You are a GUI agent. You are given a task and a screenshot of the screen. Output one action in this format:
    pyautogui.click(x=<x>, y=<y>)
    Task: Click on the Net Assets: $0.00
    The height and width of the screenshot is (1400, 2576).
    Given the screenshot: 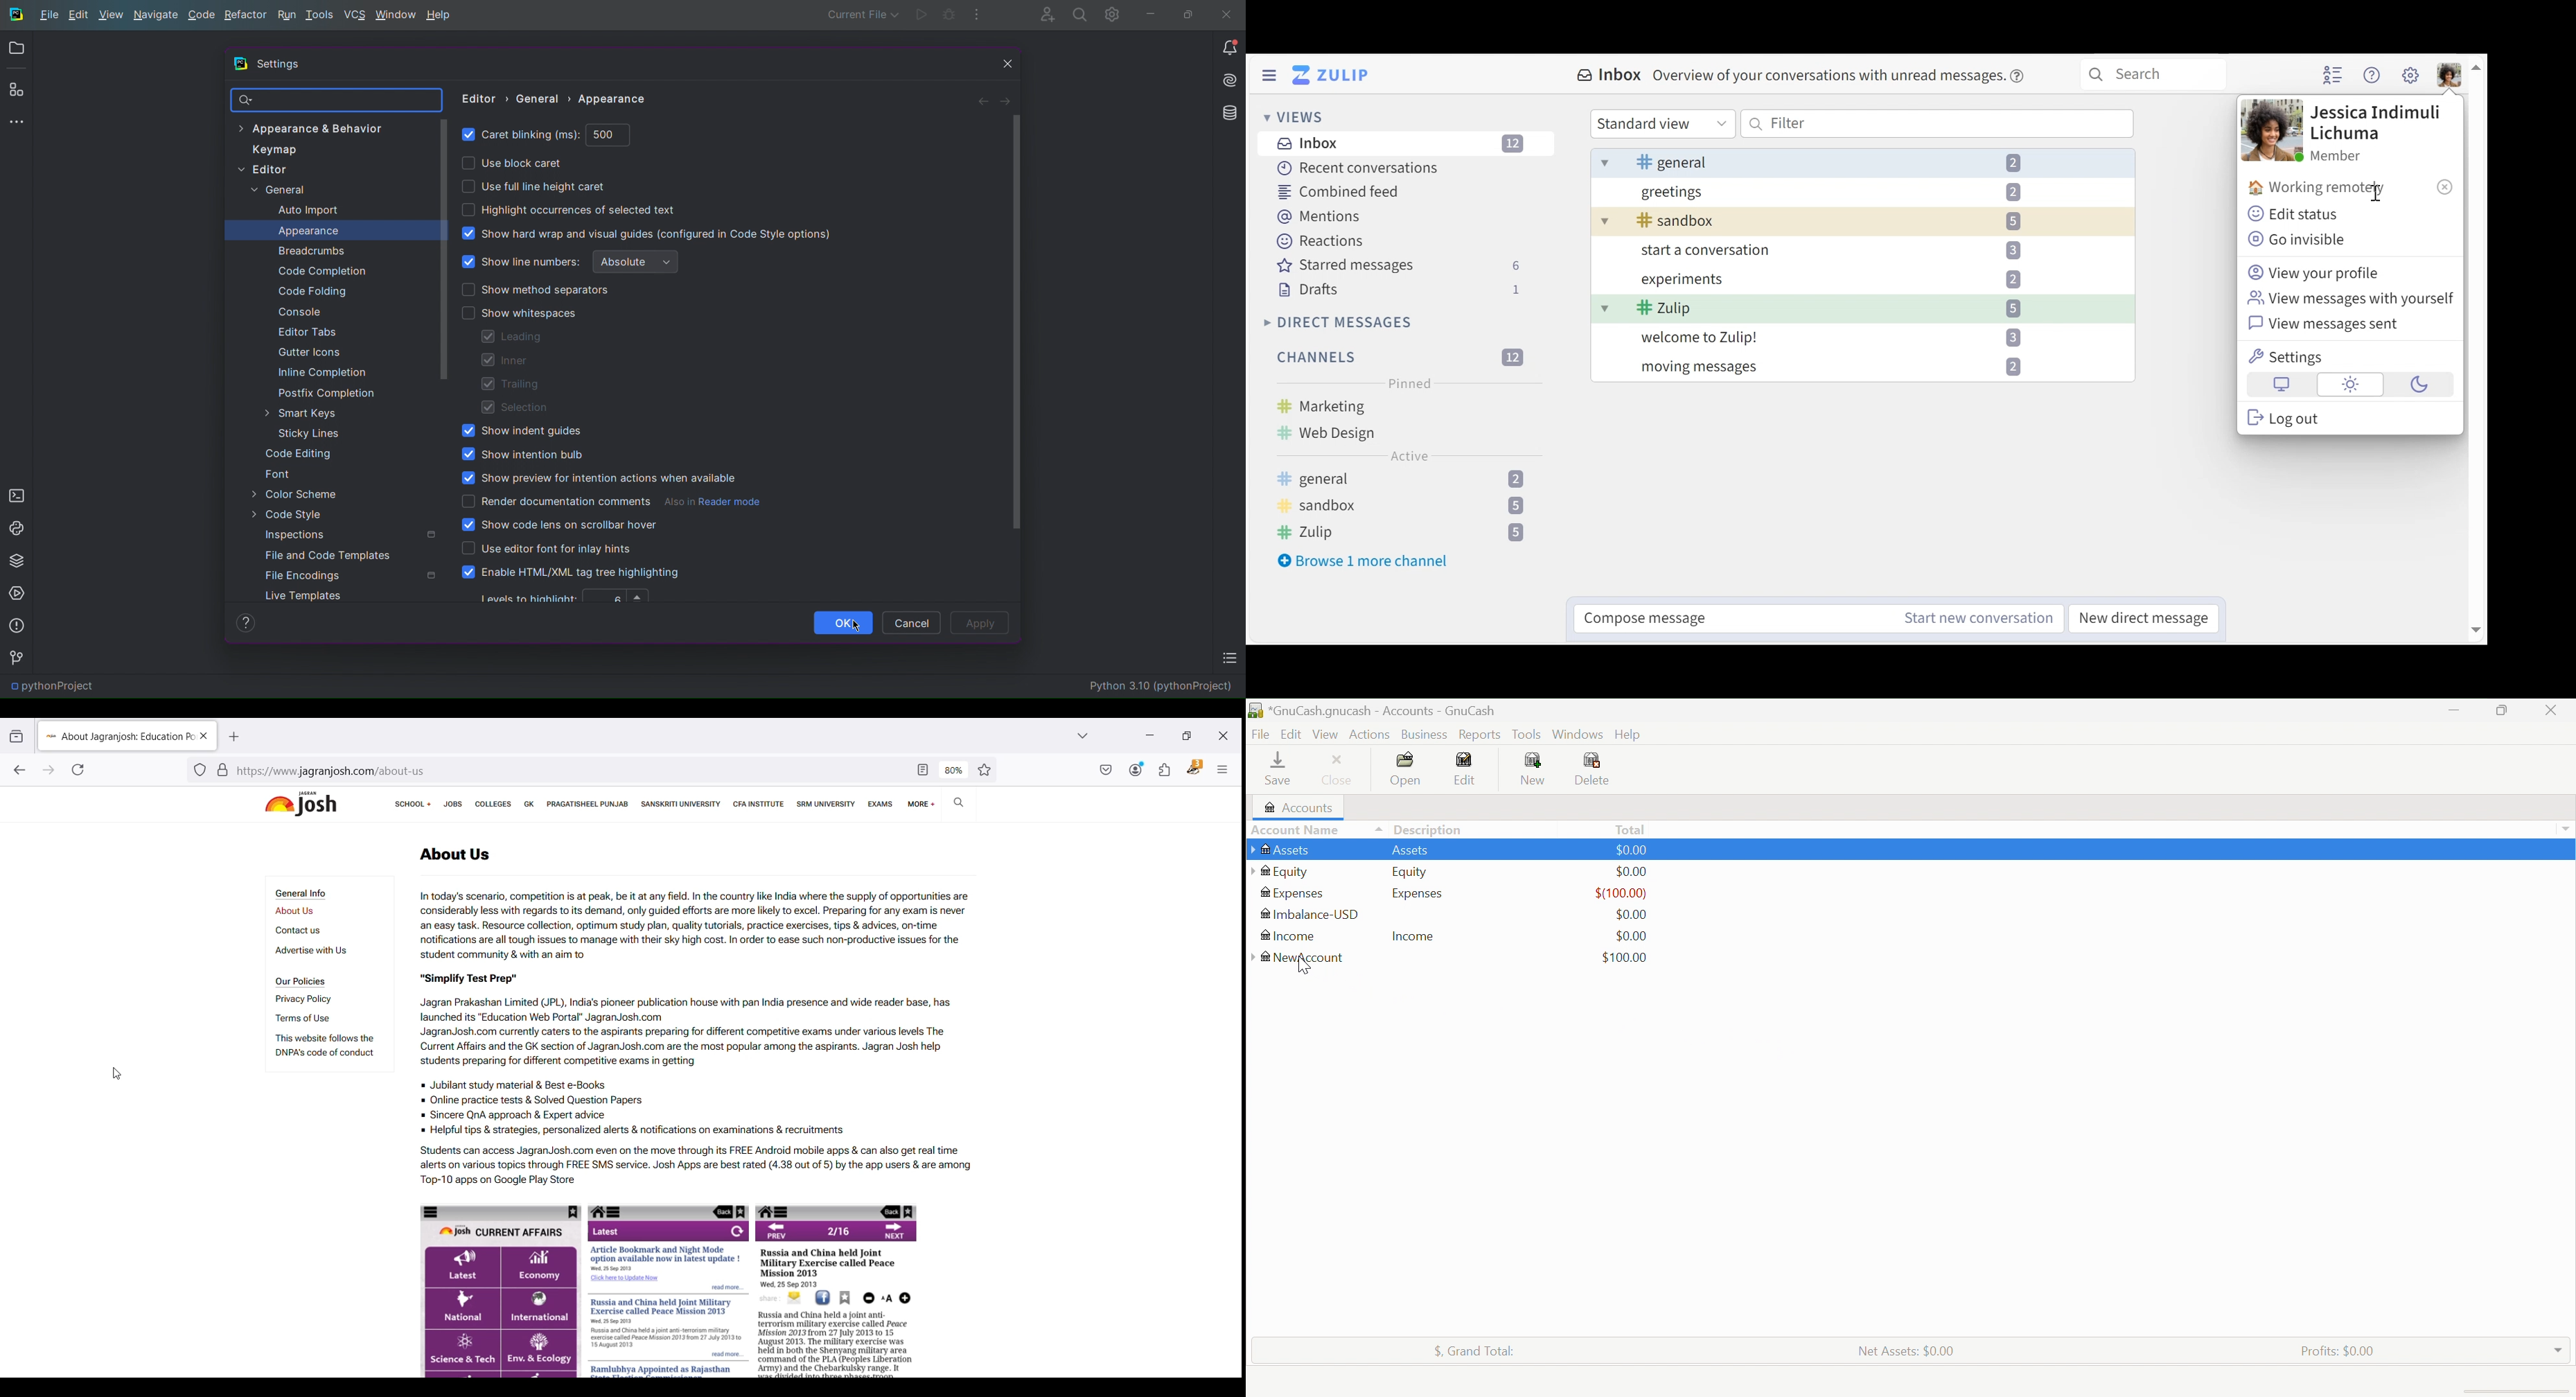 What is the action you would take?
    pyautogui.click(x=1905, y=1351)
    